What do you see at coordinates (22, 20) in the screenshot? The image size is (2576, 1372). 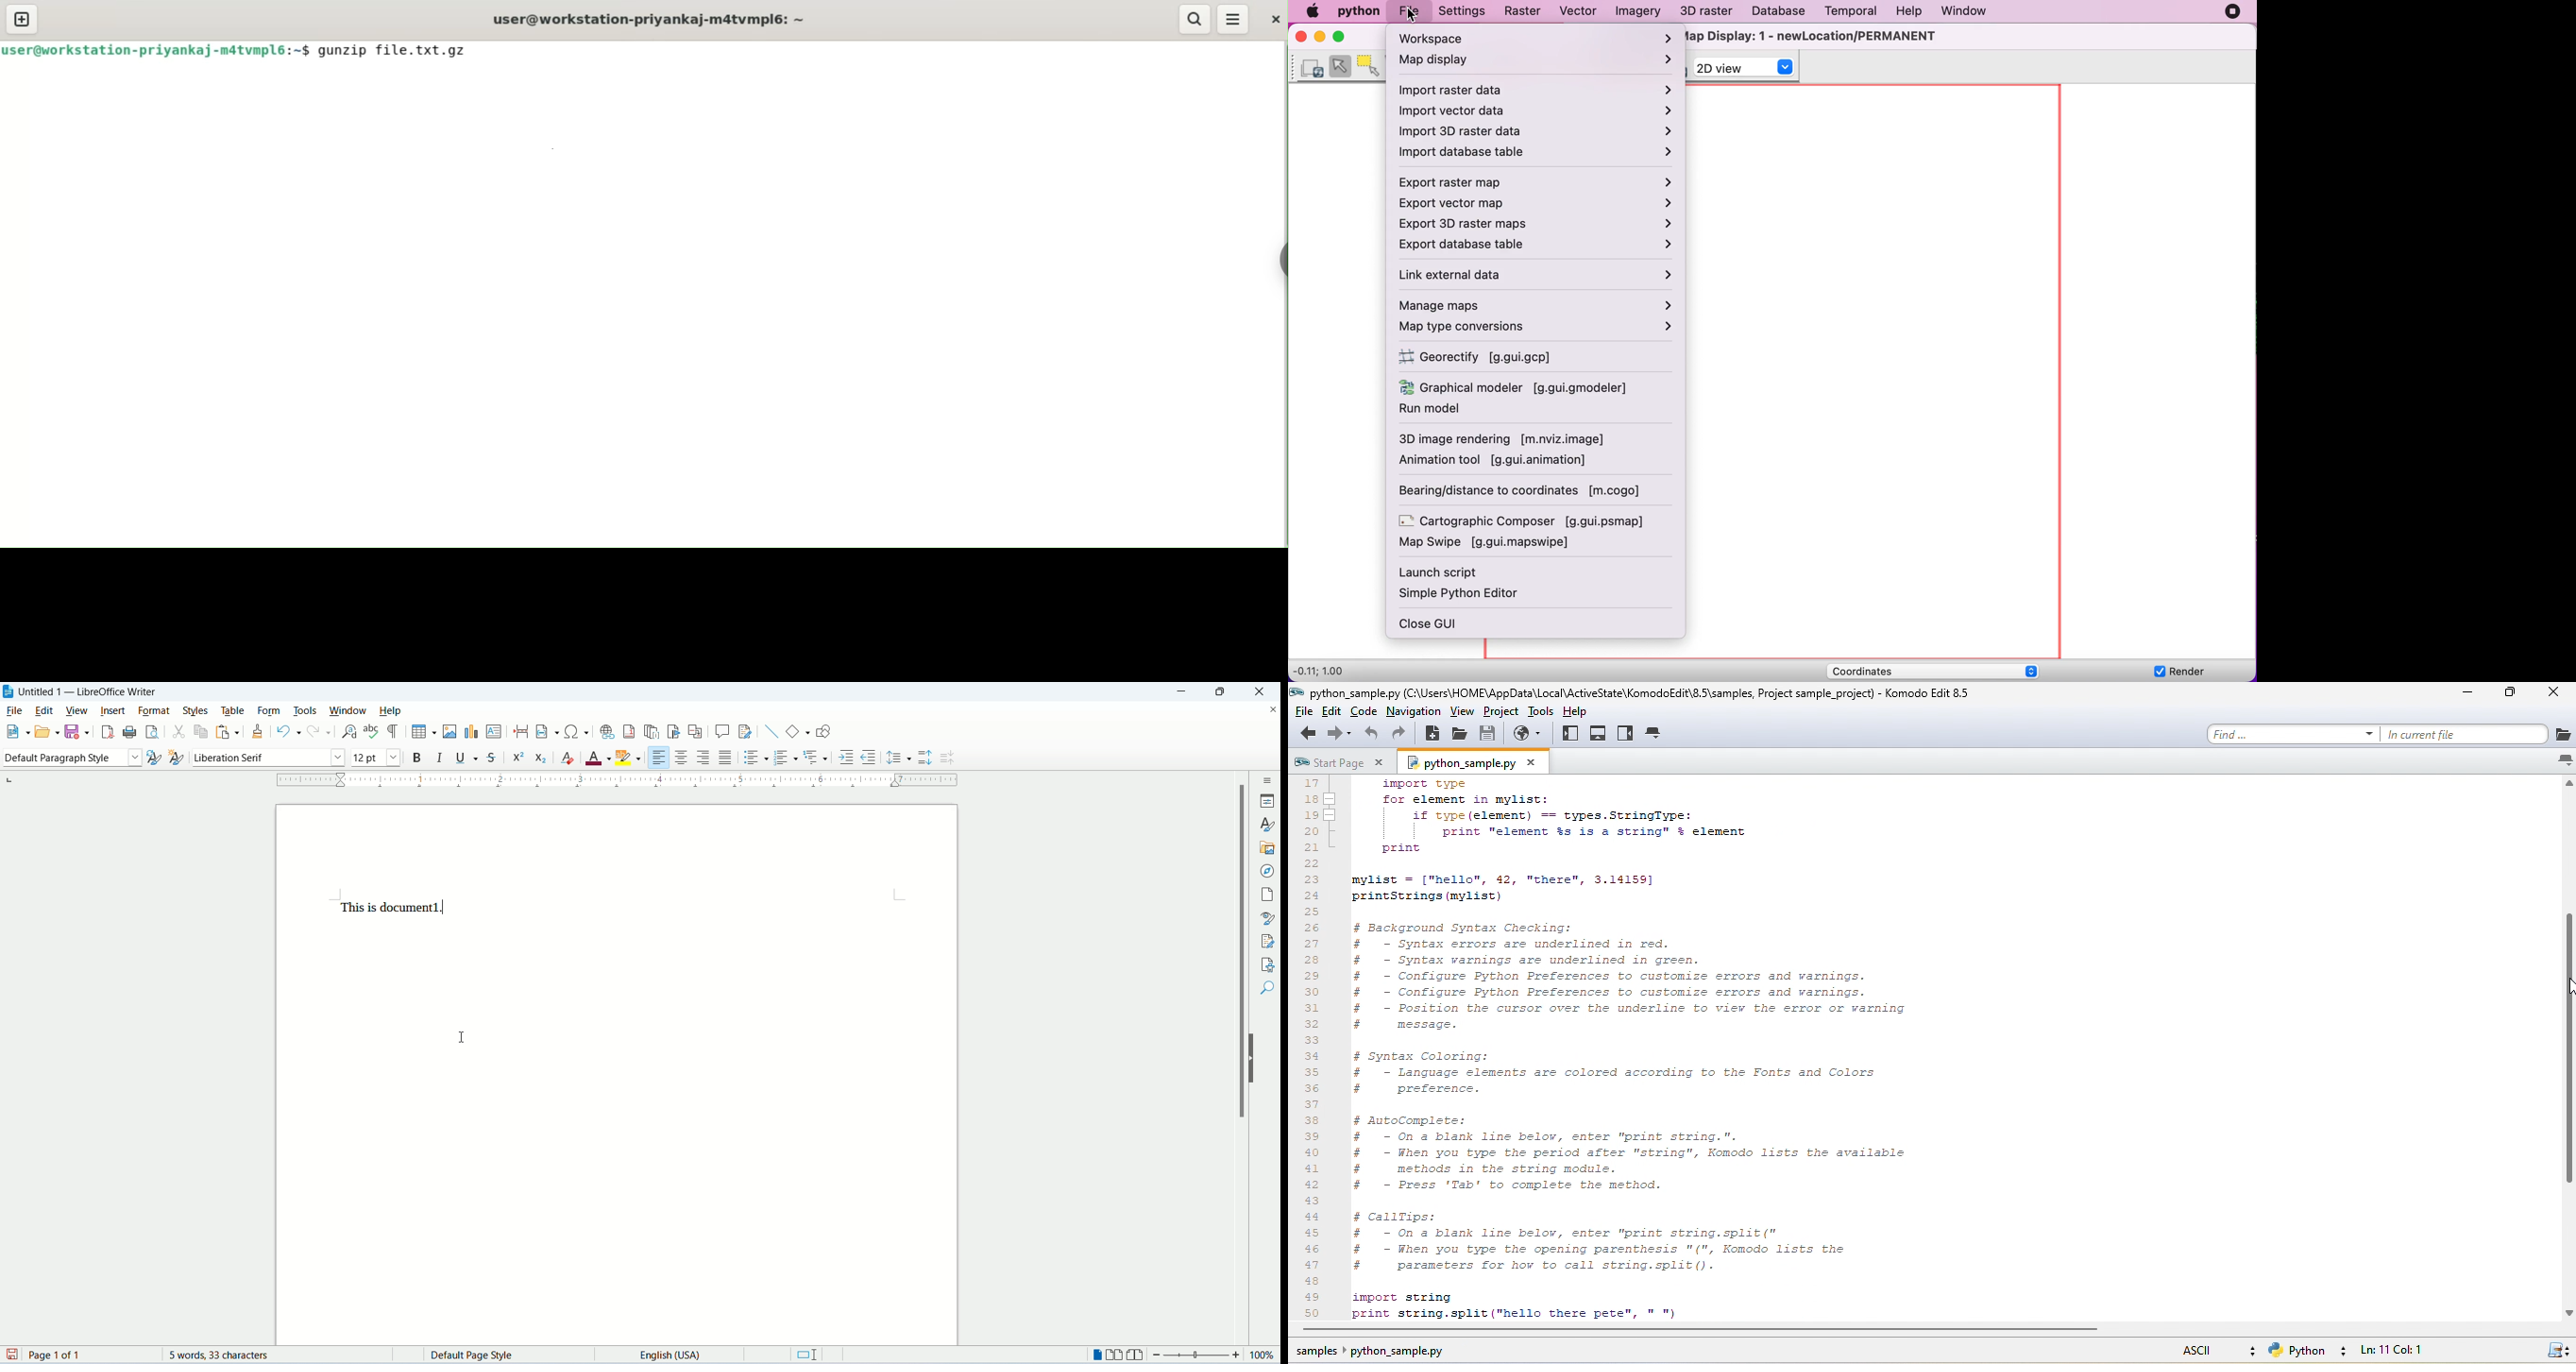 I see `new tab` at bounding box center [22, 20].